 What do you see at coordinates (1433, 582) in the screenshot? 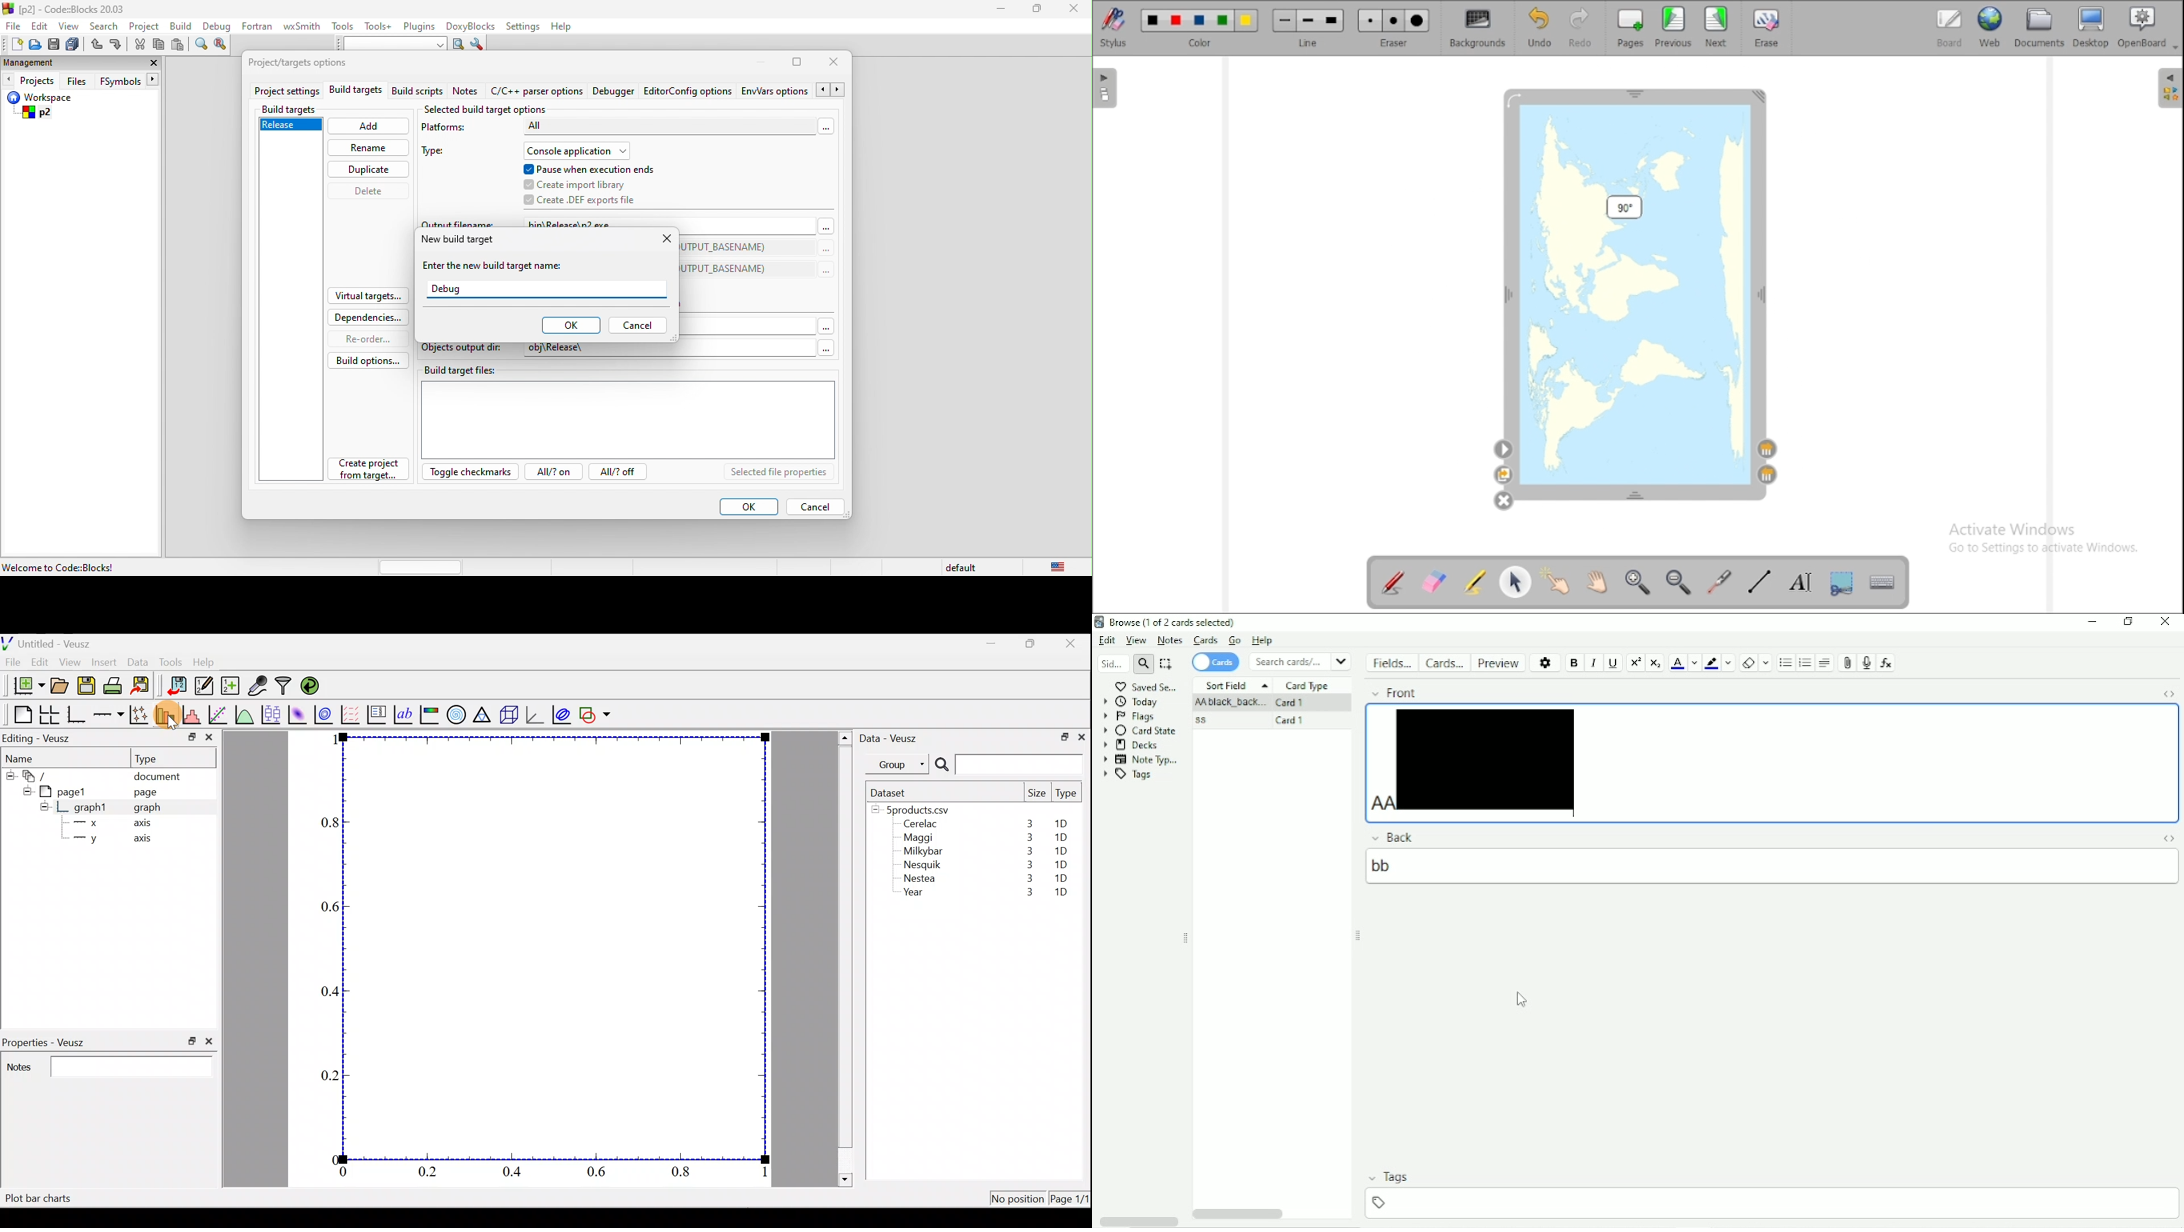
I see `erase annotation` at bounding box center [1433, 582].